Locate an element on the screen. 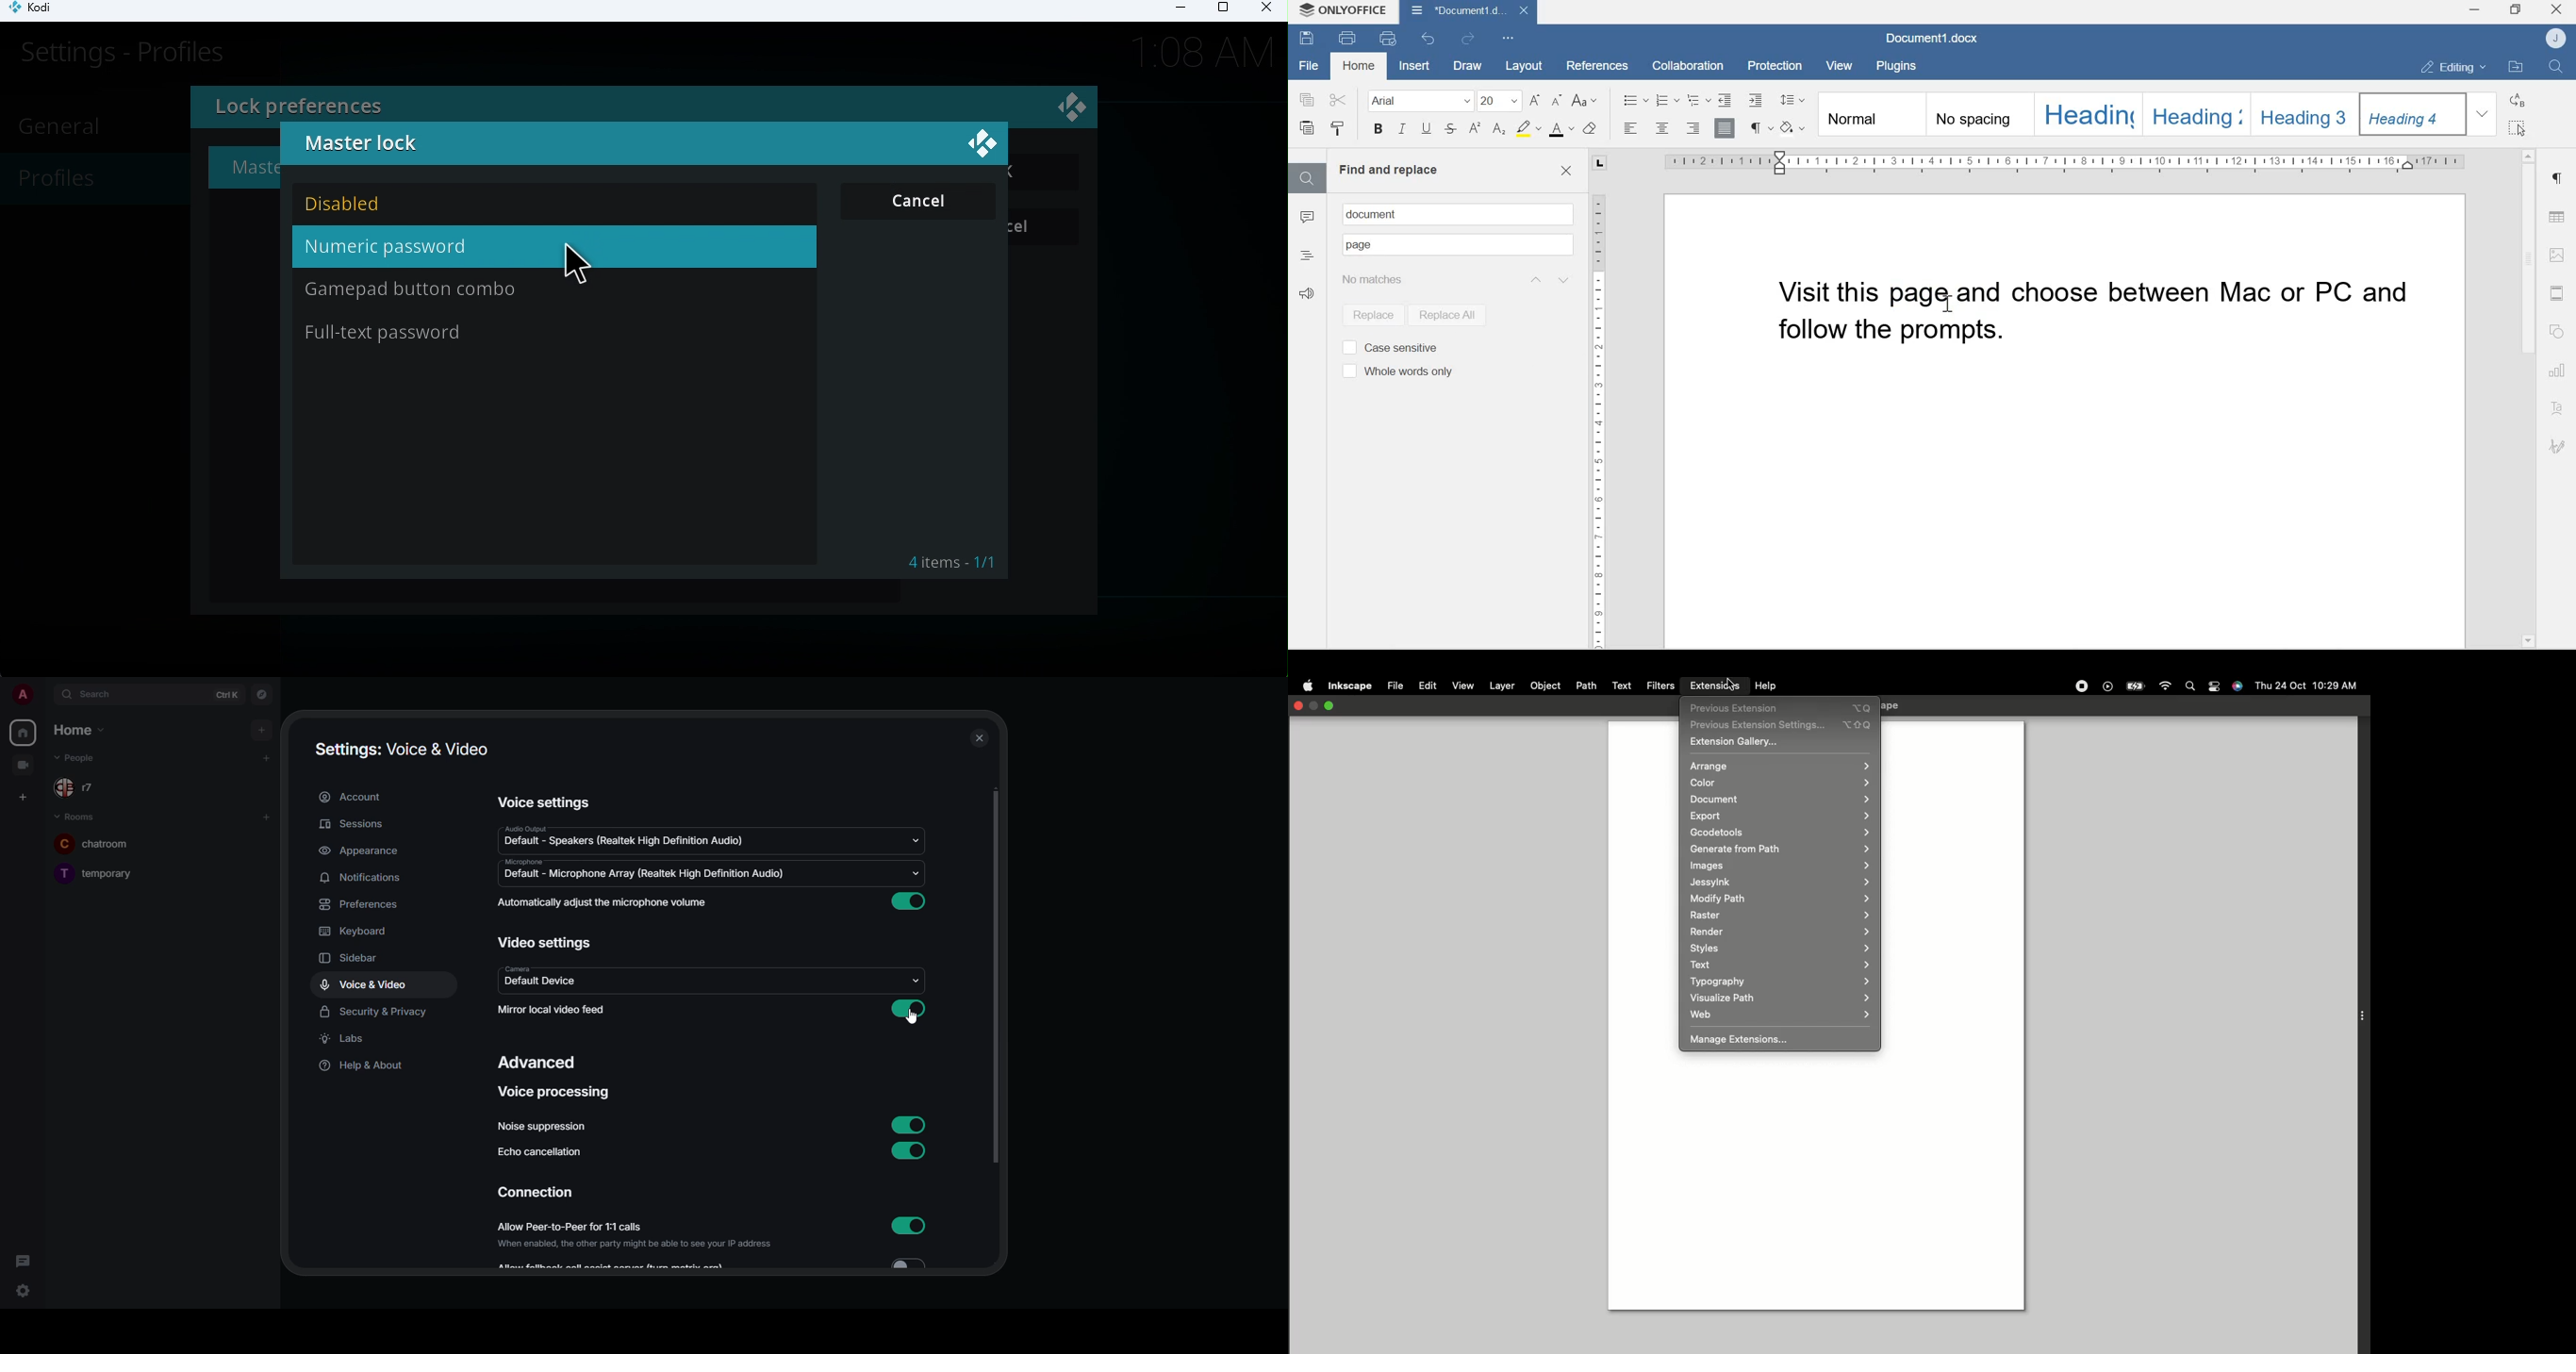 Image resolution: width=2576 pixels, height=1372 pixels. cursor is located at coordinates (915, 1020).